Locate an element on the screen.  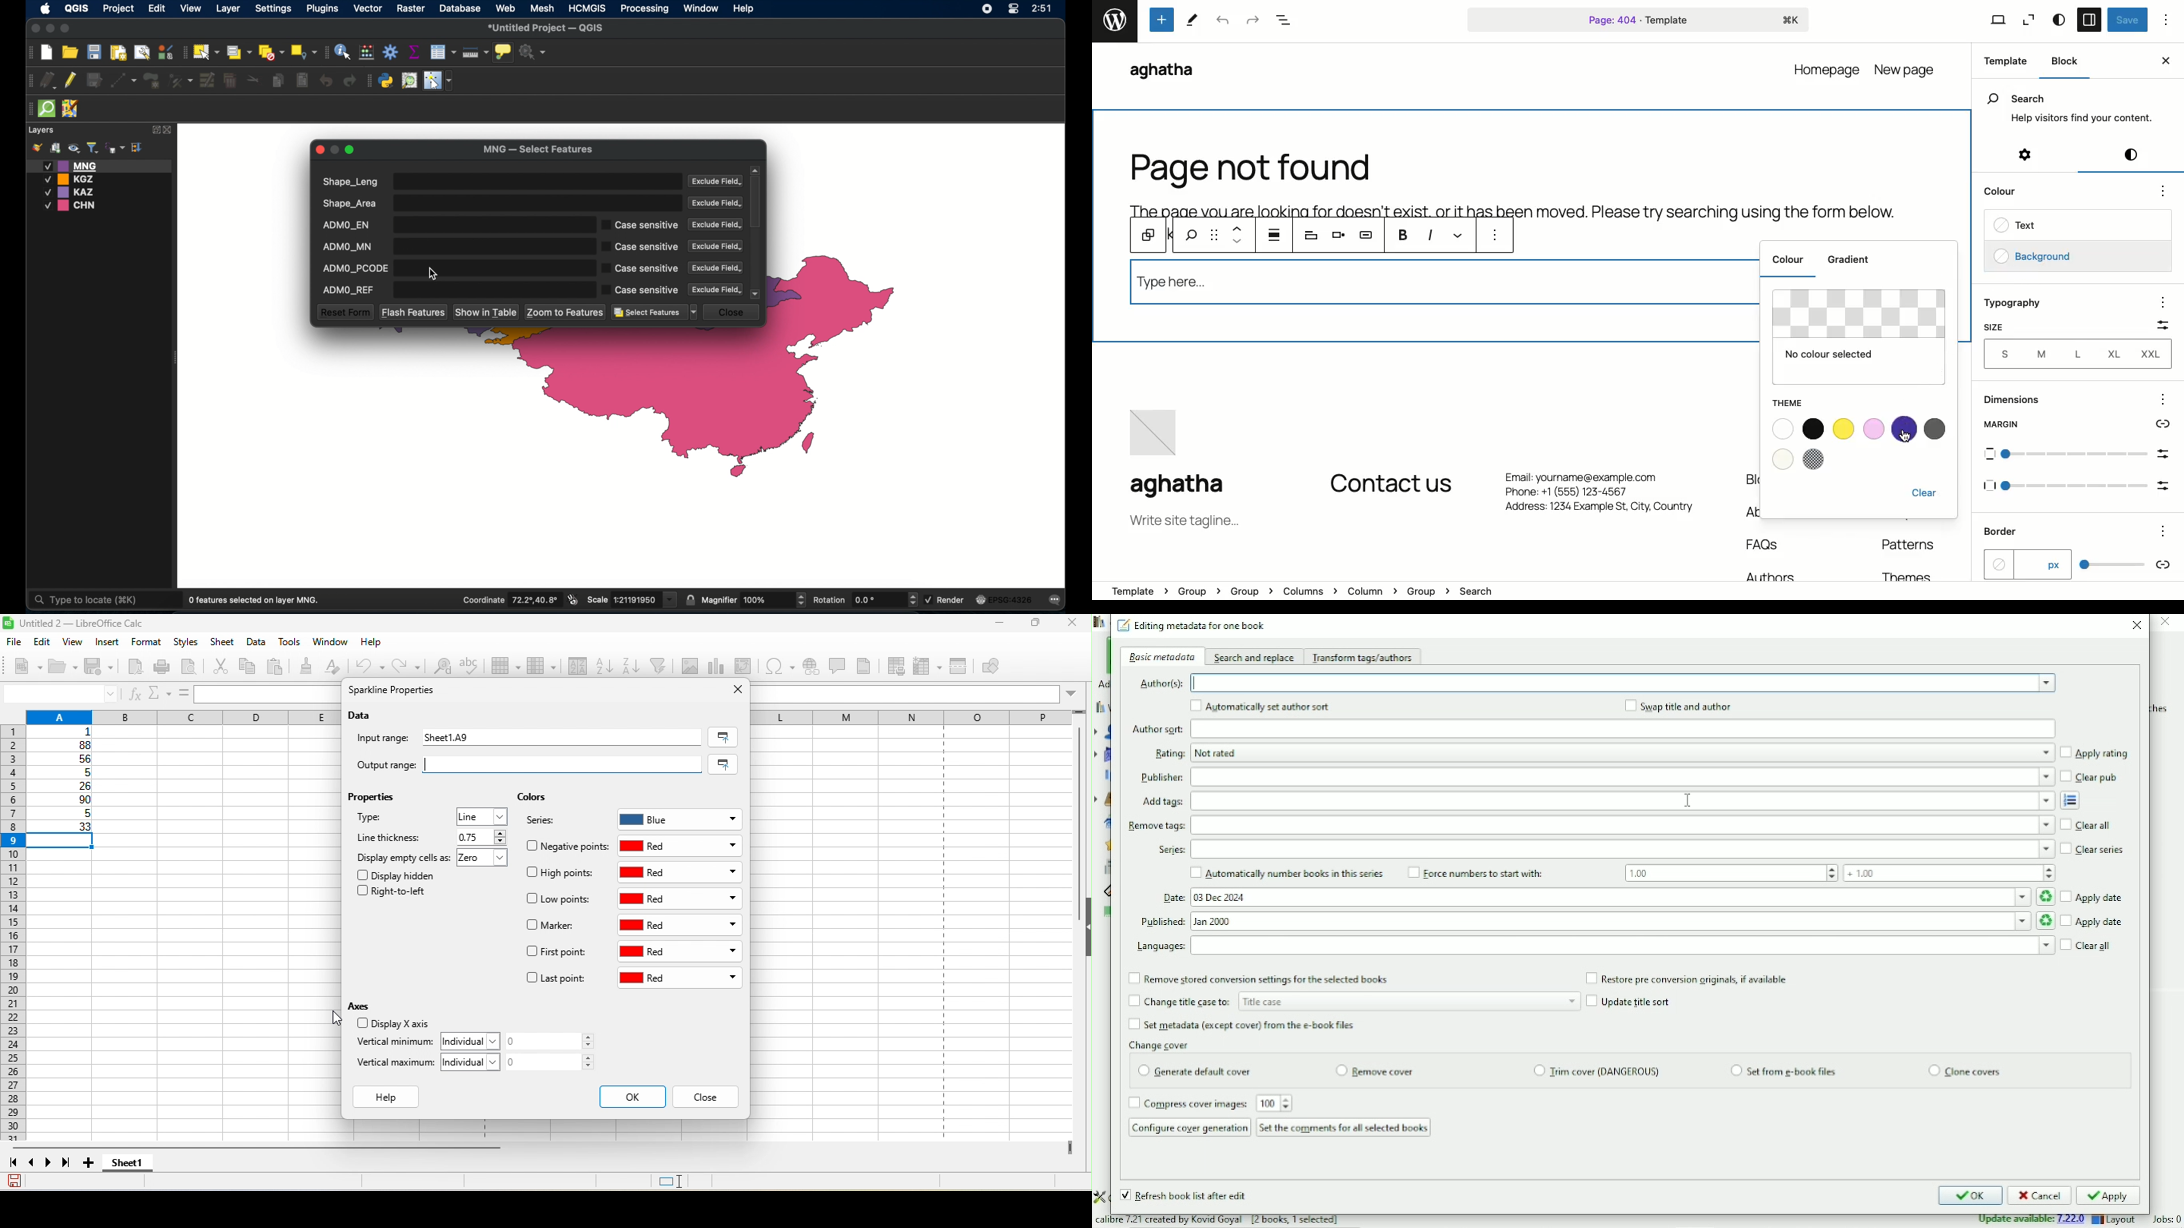
KAZ is located at coordinates (76, 192).